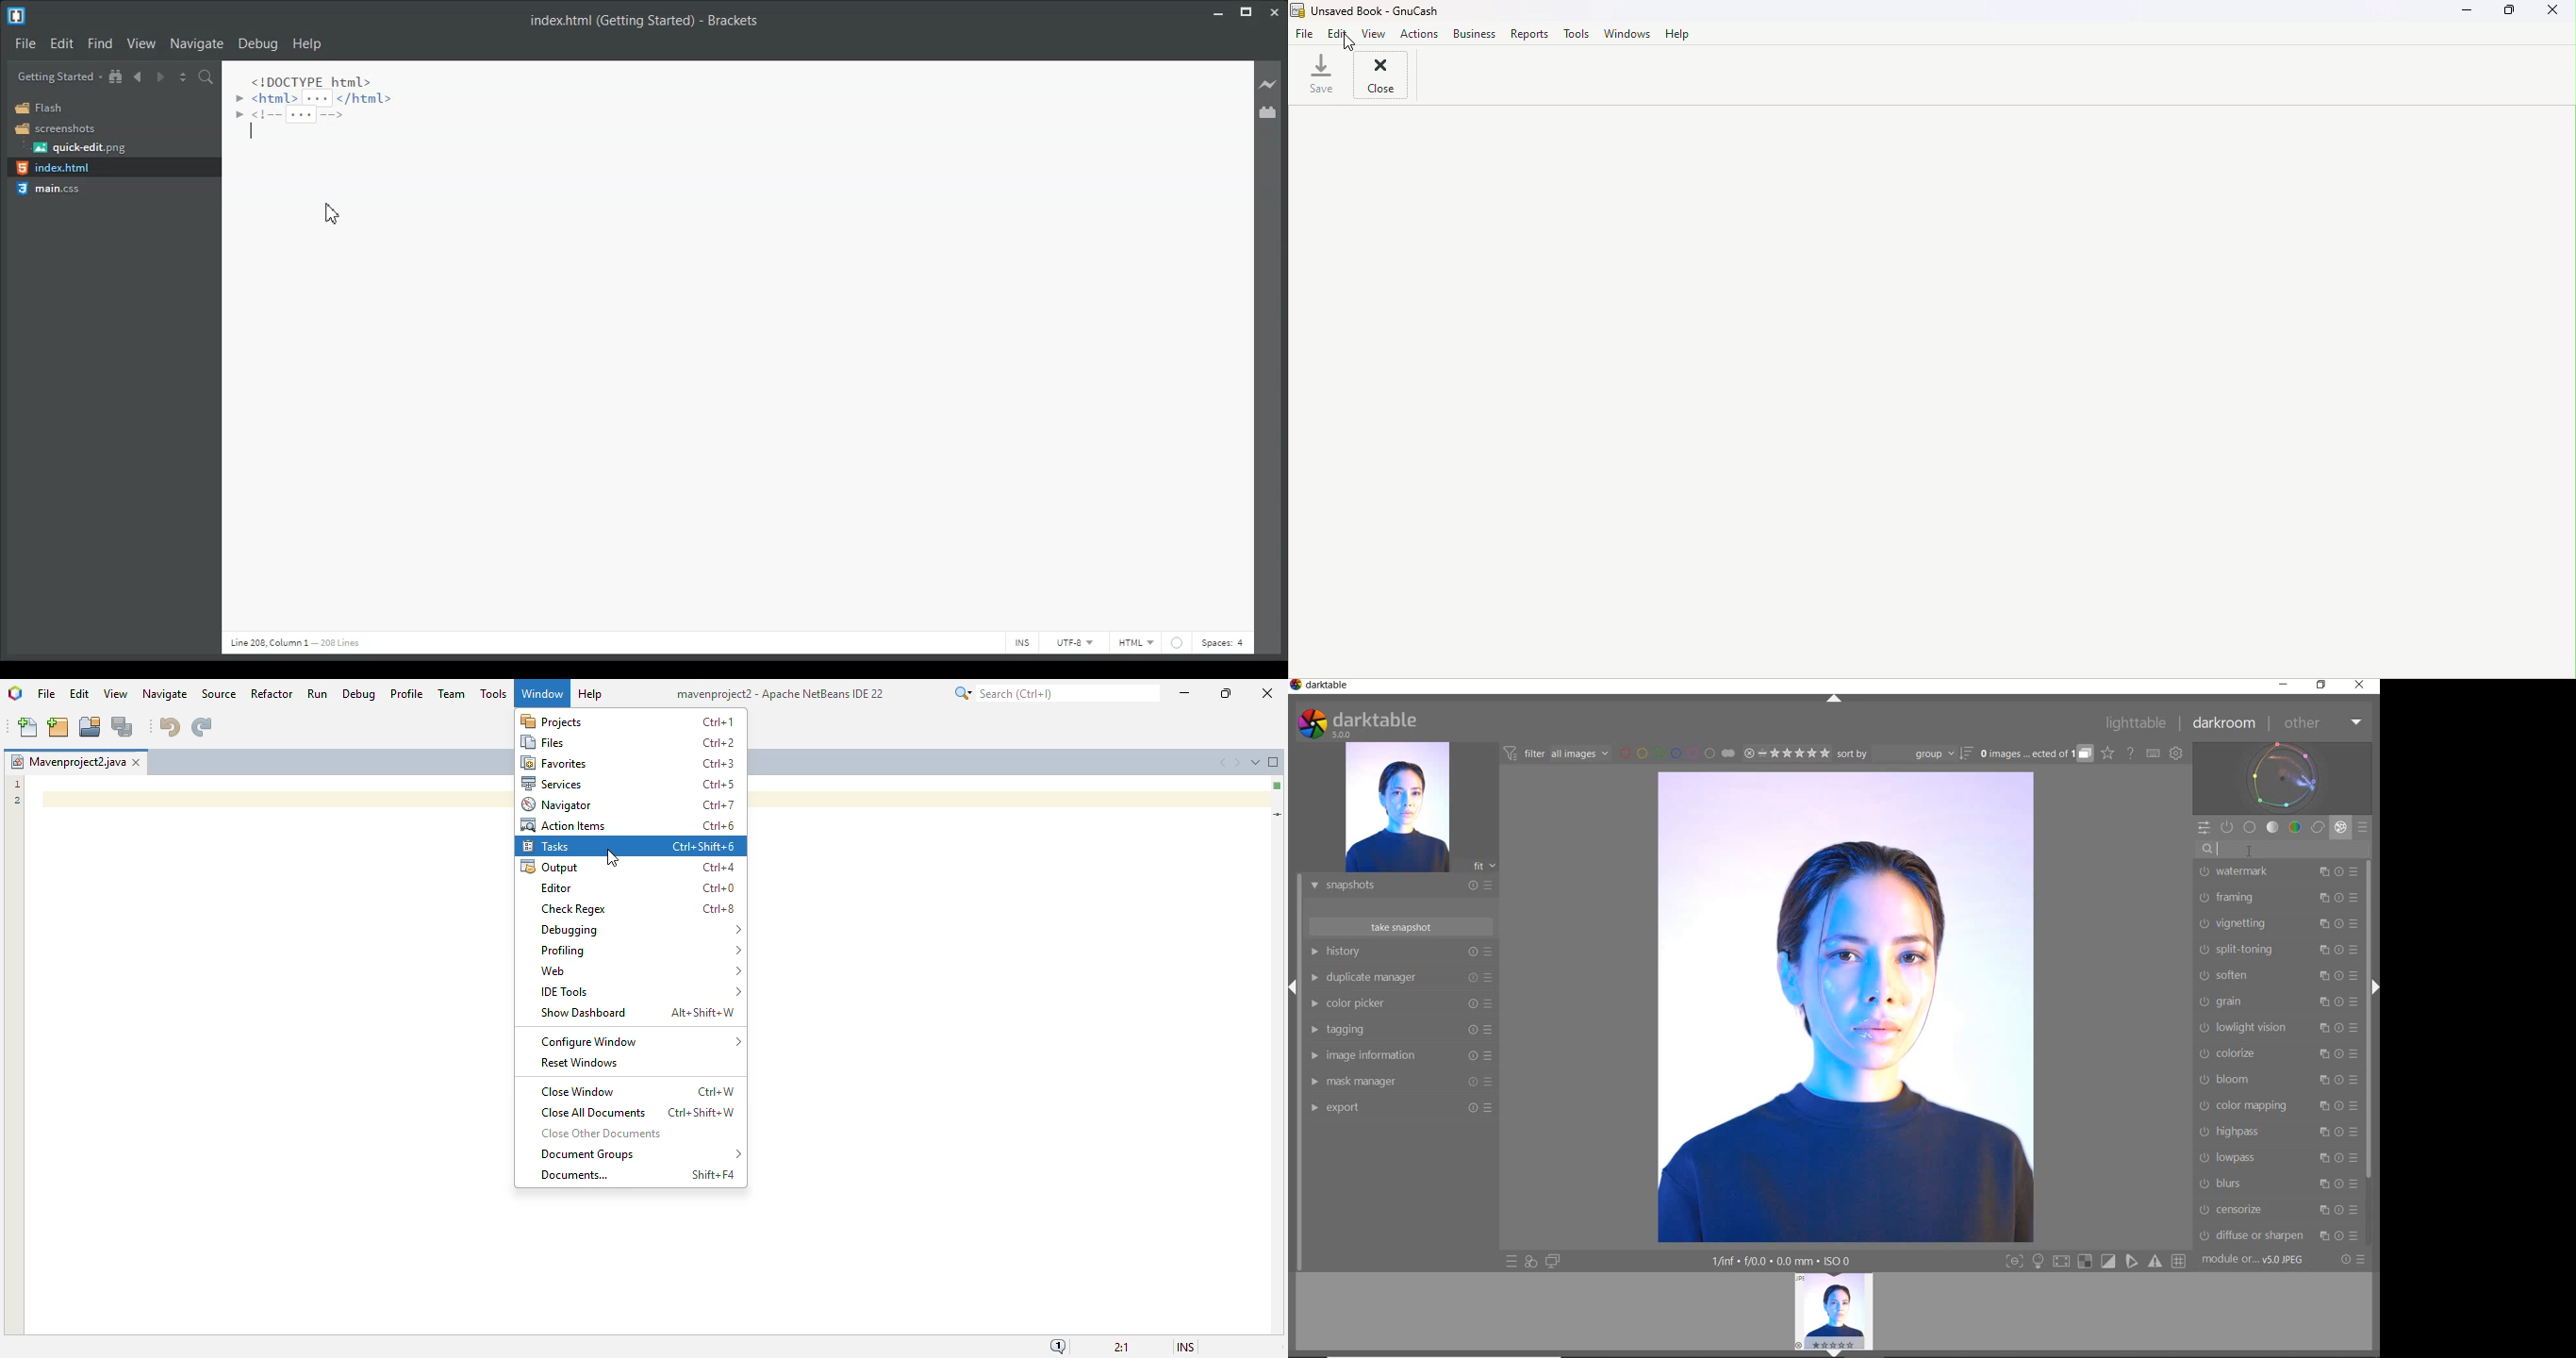 The width and height of the screenshot is (2576, 1372). What do you see at coordinates (1395, 1082) in the screenshot?
I see `MASK MANAGER` at bounding box center [1395, 1082].